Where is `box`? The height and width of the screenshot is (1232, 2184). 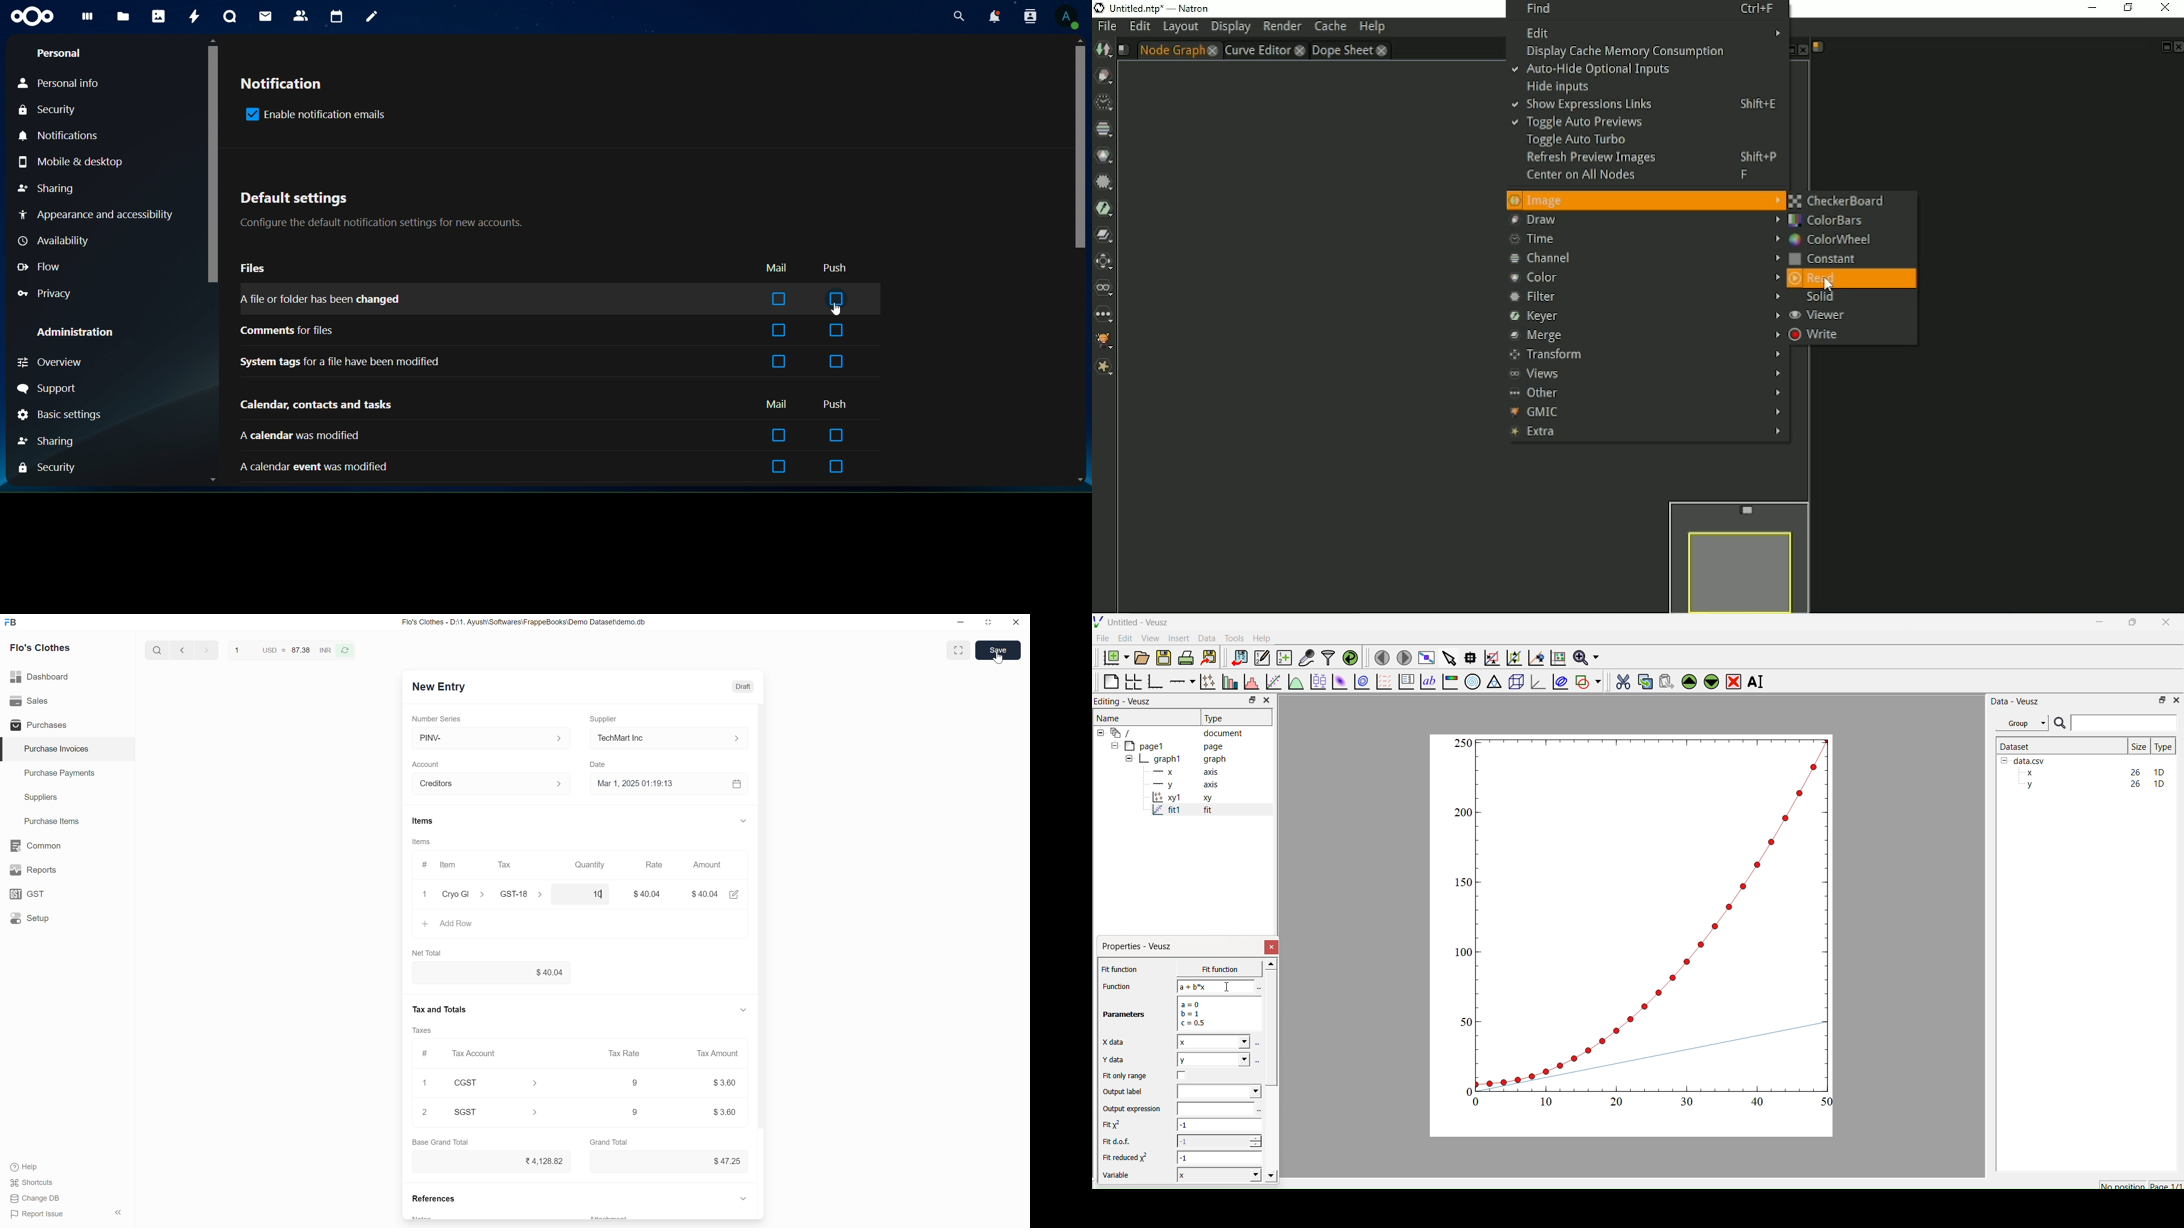
box is located at coordinates (836, 361).